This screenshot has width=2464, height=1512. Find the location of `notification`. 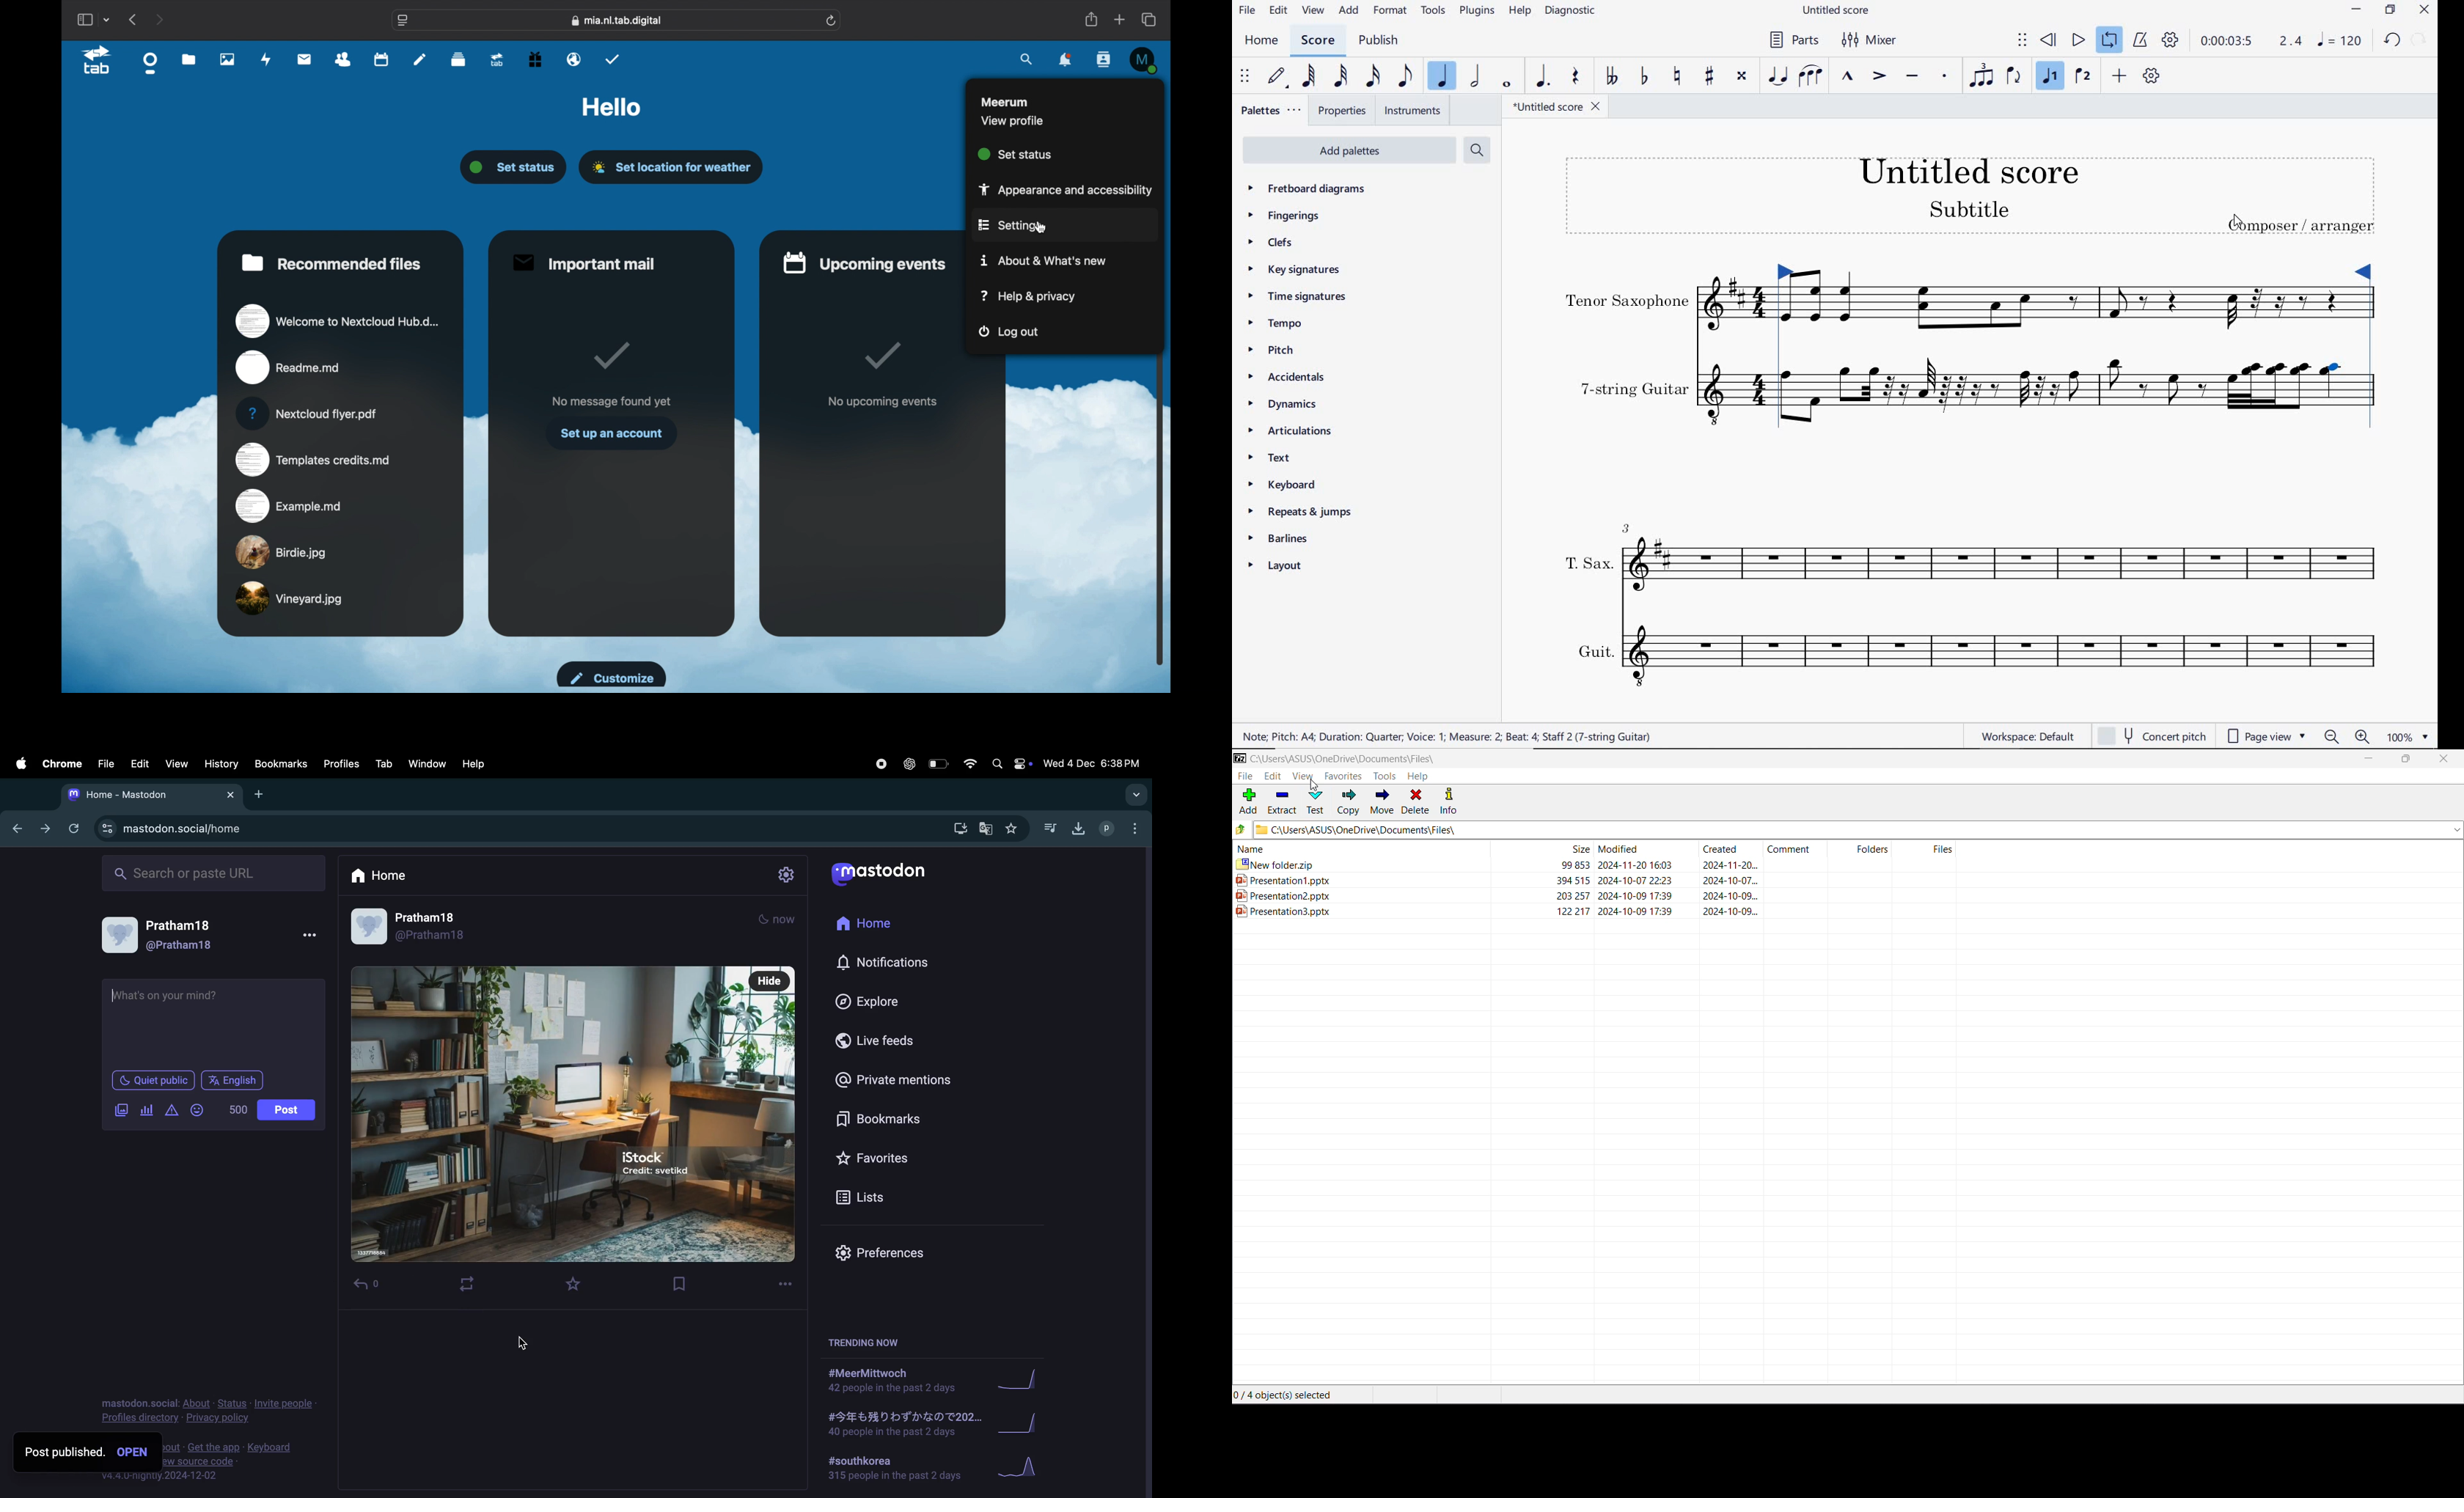

notification is located at coordinates (891, 968).